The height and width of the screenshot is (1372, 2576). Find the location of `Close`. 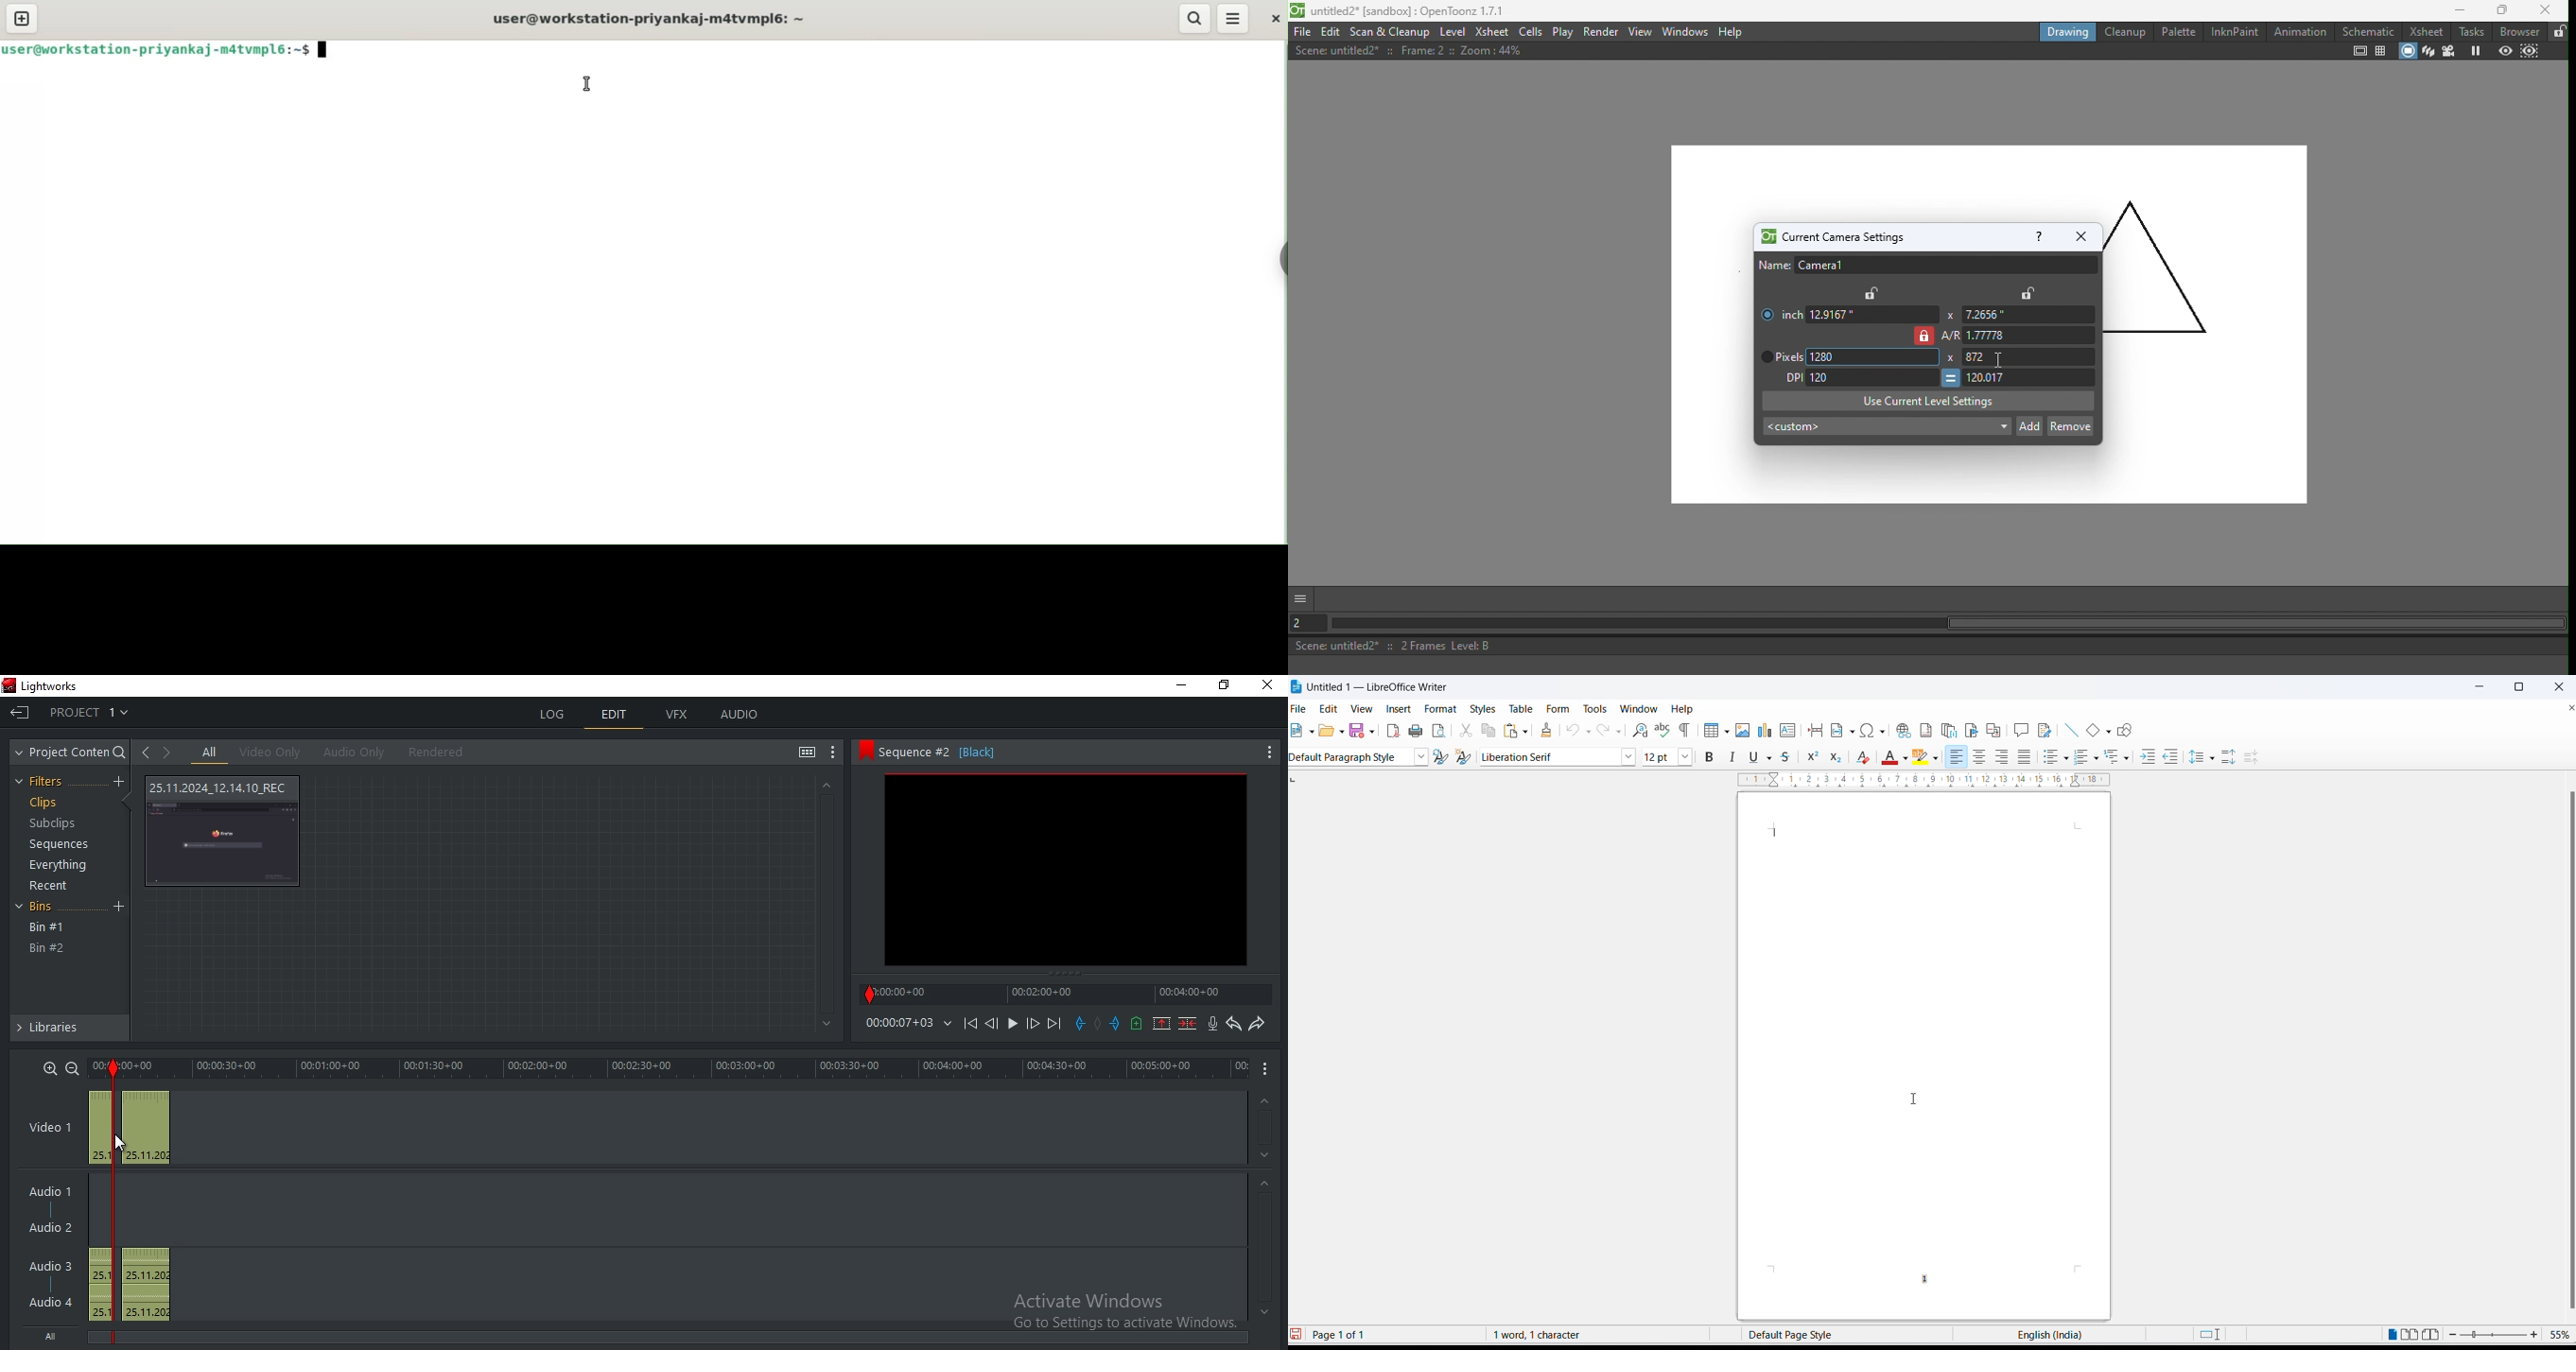

Close is located at coordinates (1270, 686).